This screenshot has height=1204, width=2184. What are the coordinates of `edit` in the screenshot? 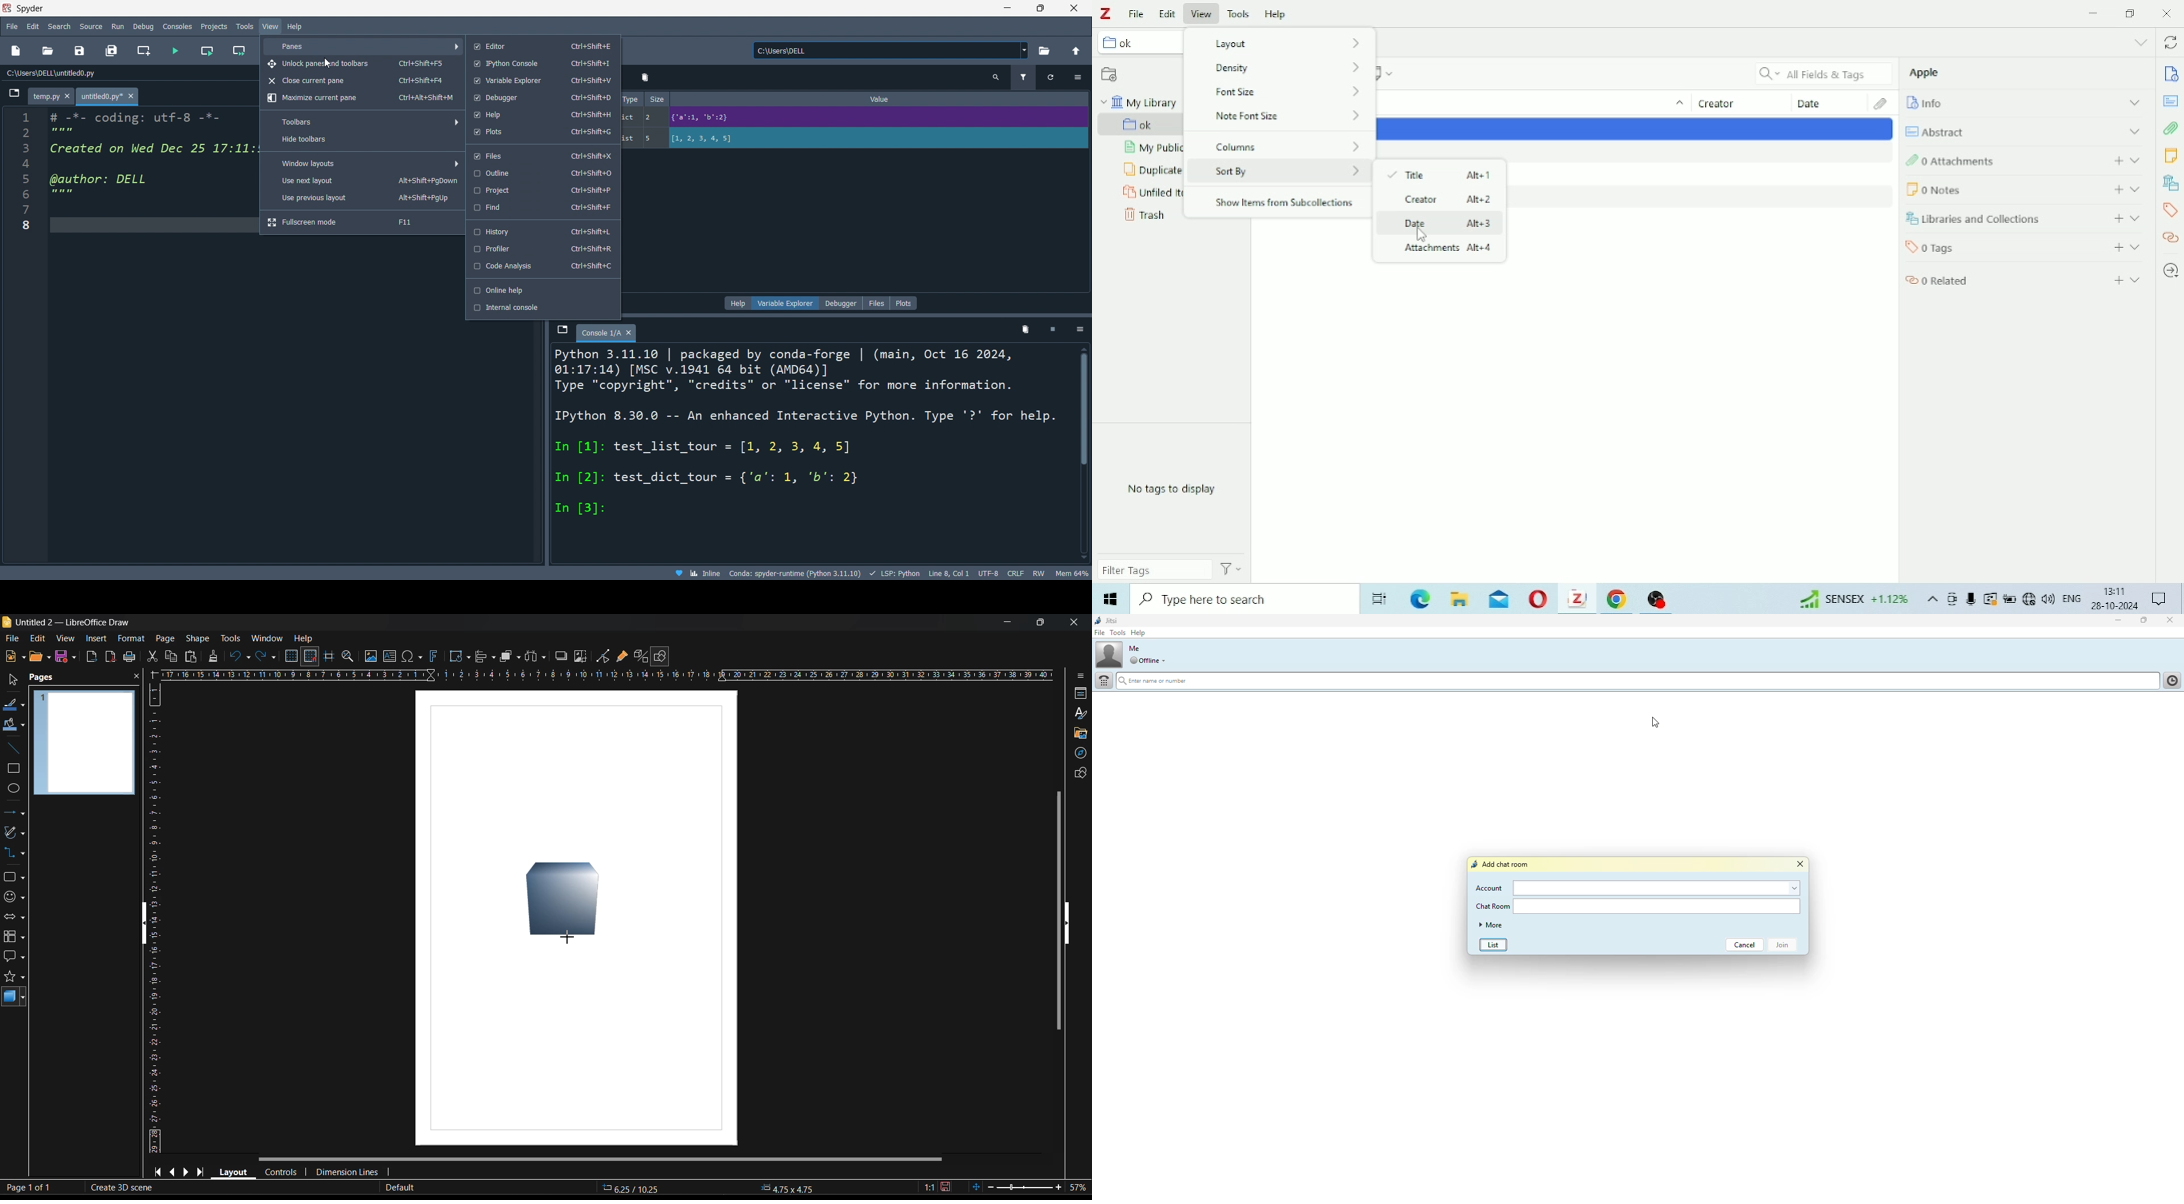 It's located at (37, 637).